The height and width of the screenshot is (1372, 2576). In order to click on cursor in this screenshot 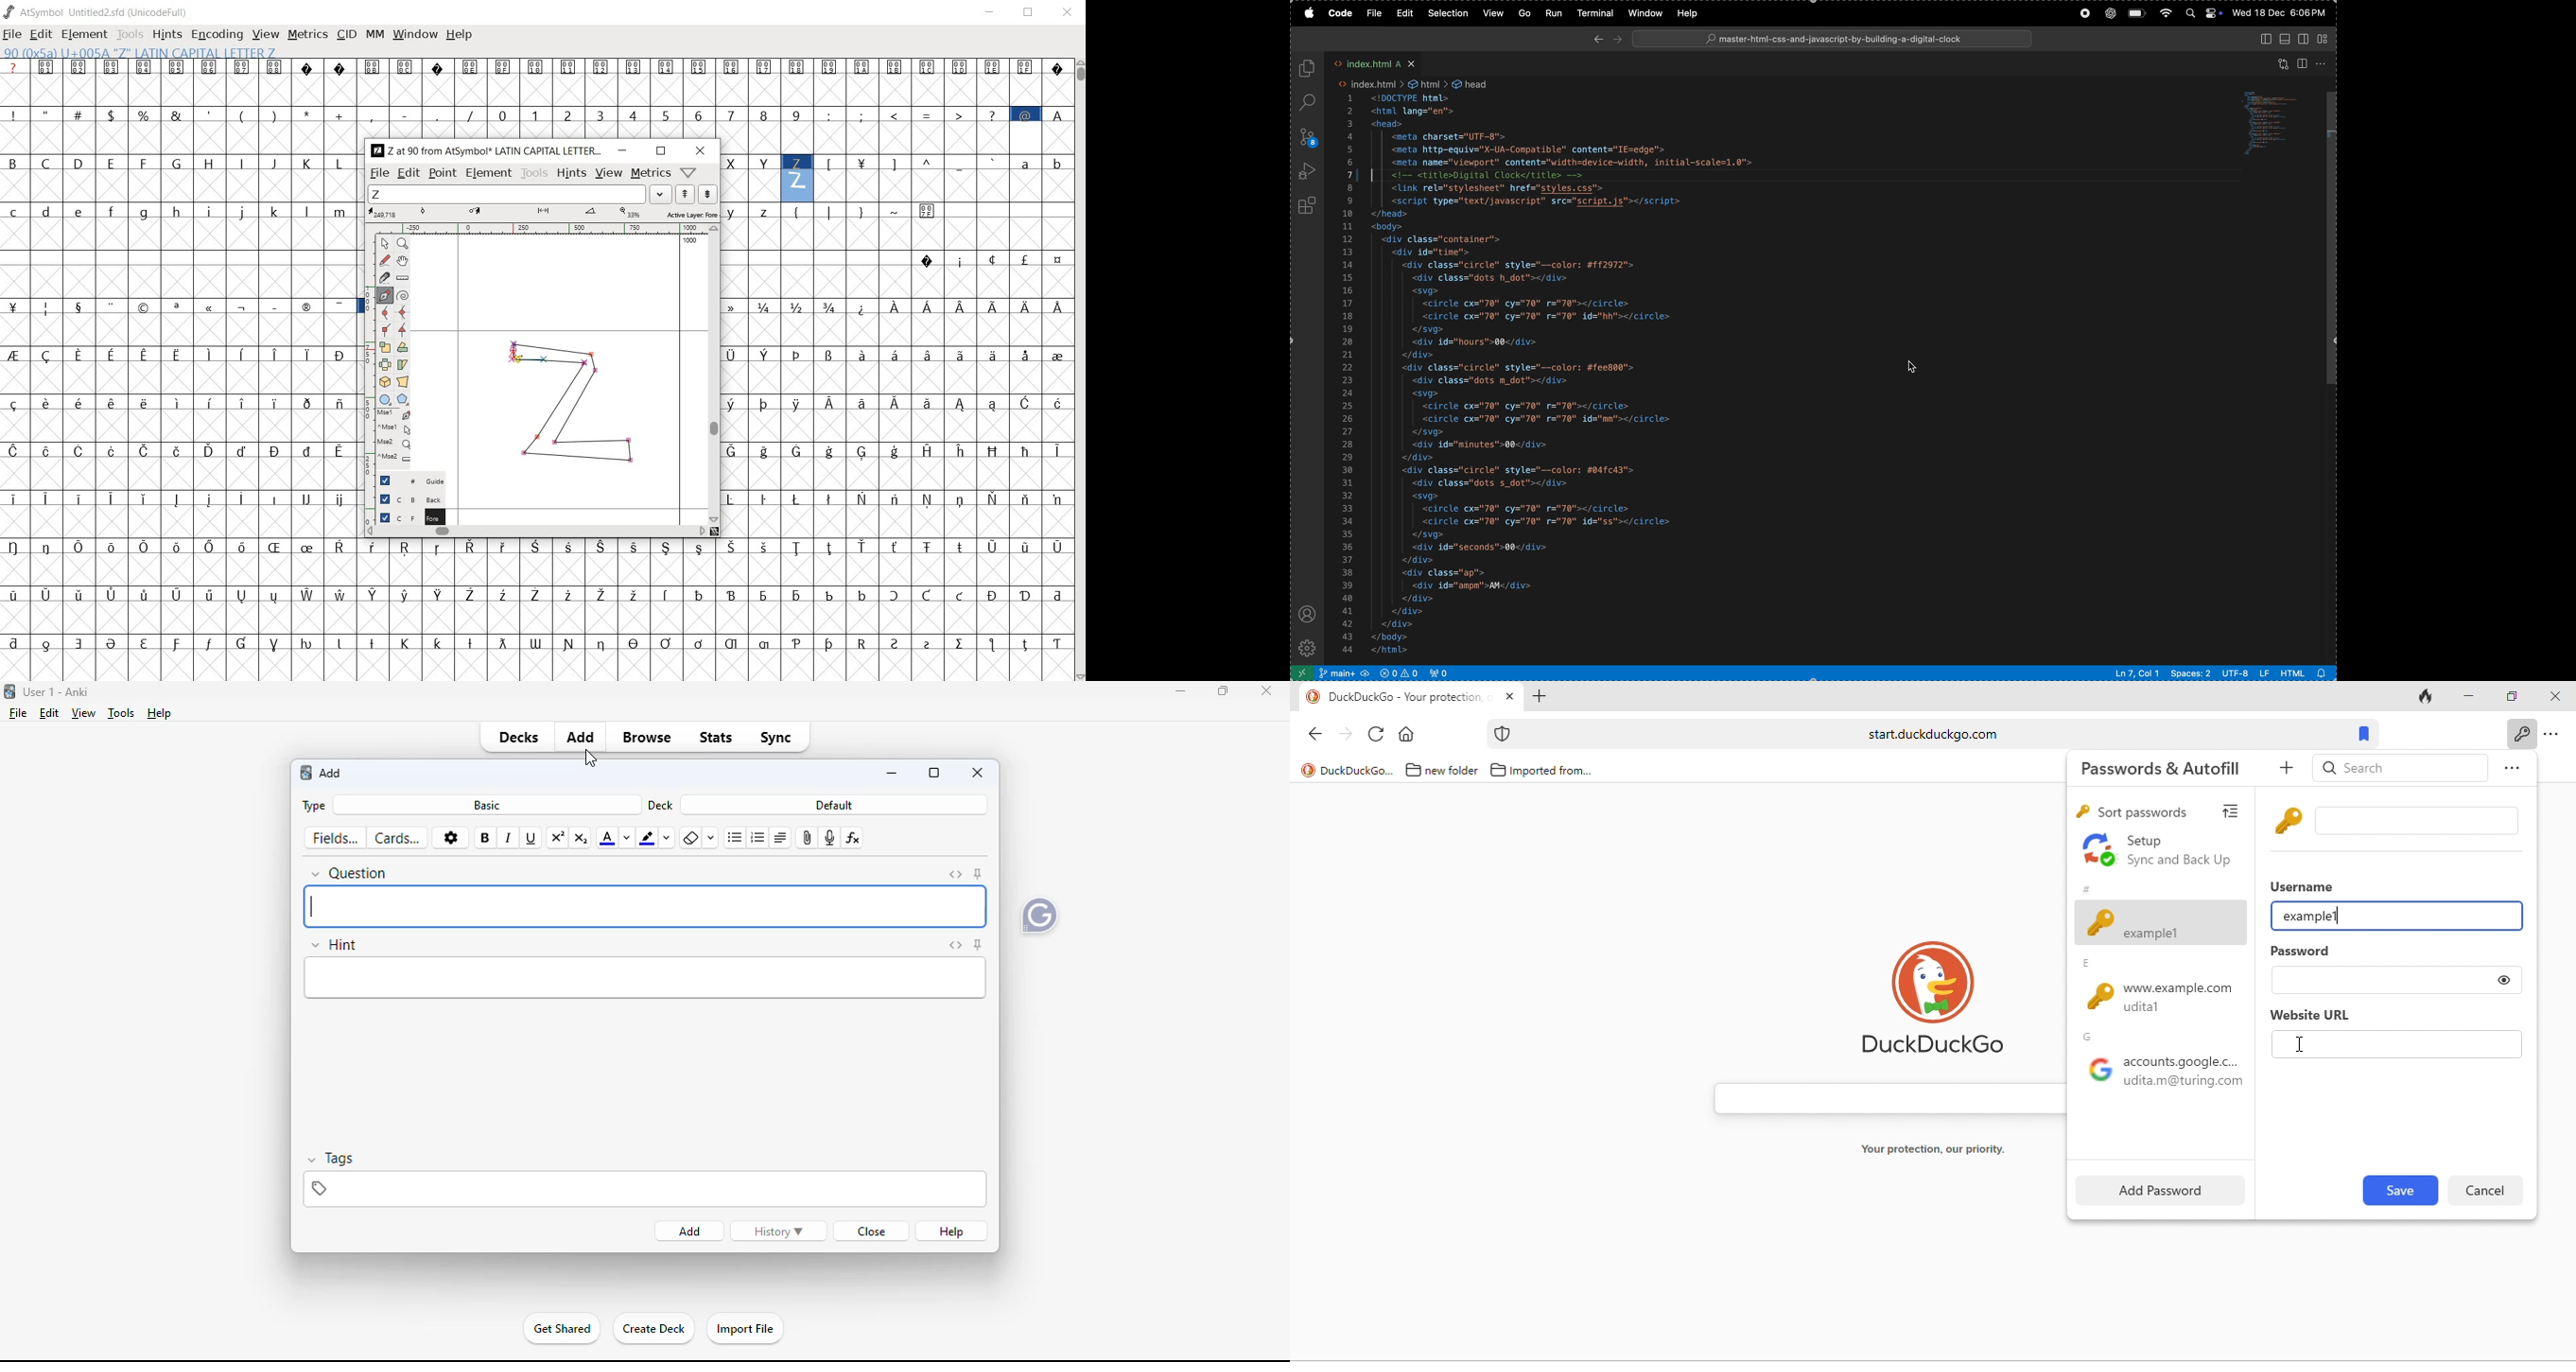, I will do `click(2302, 1047)`.